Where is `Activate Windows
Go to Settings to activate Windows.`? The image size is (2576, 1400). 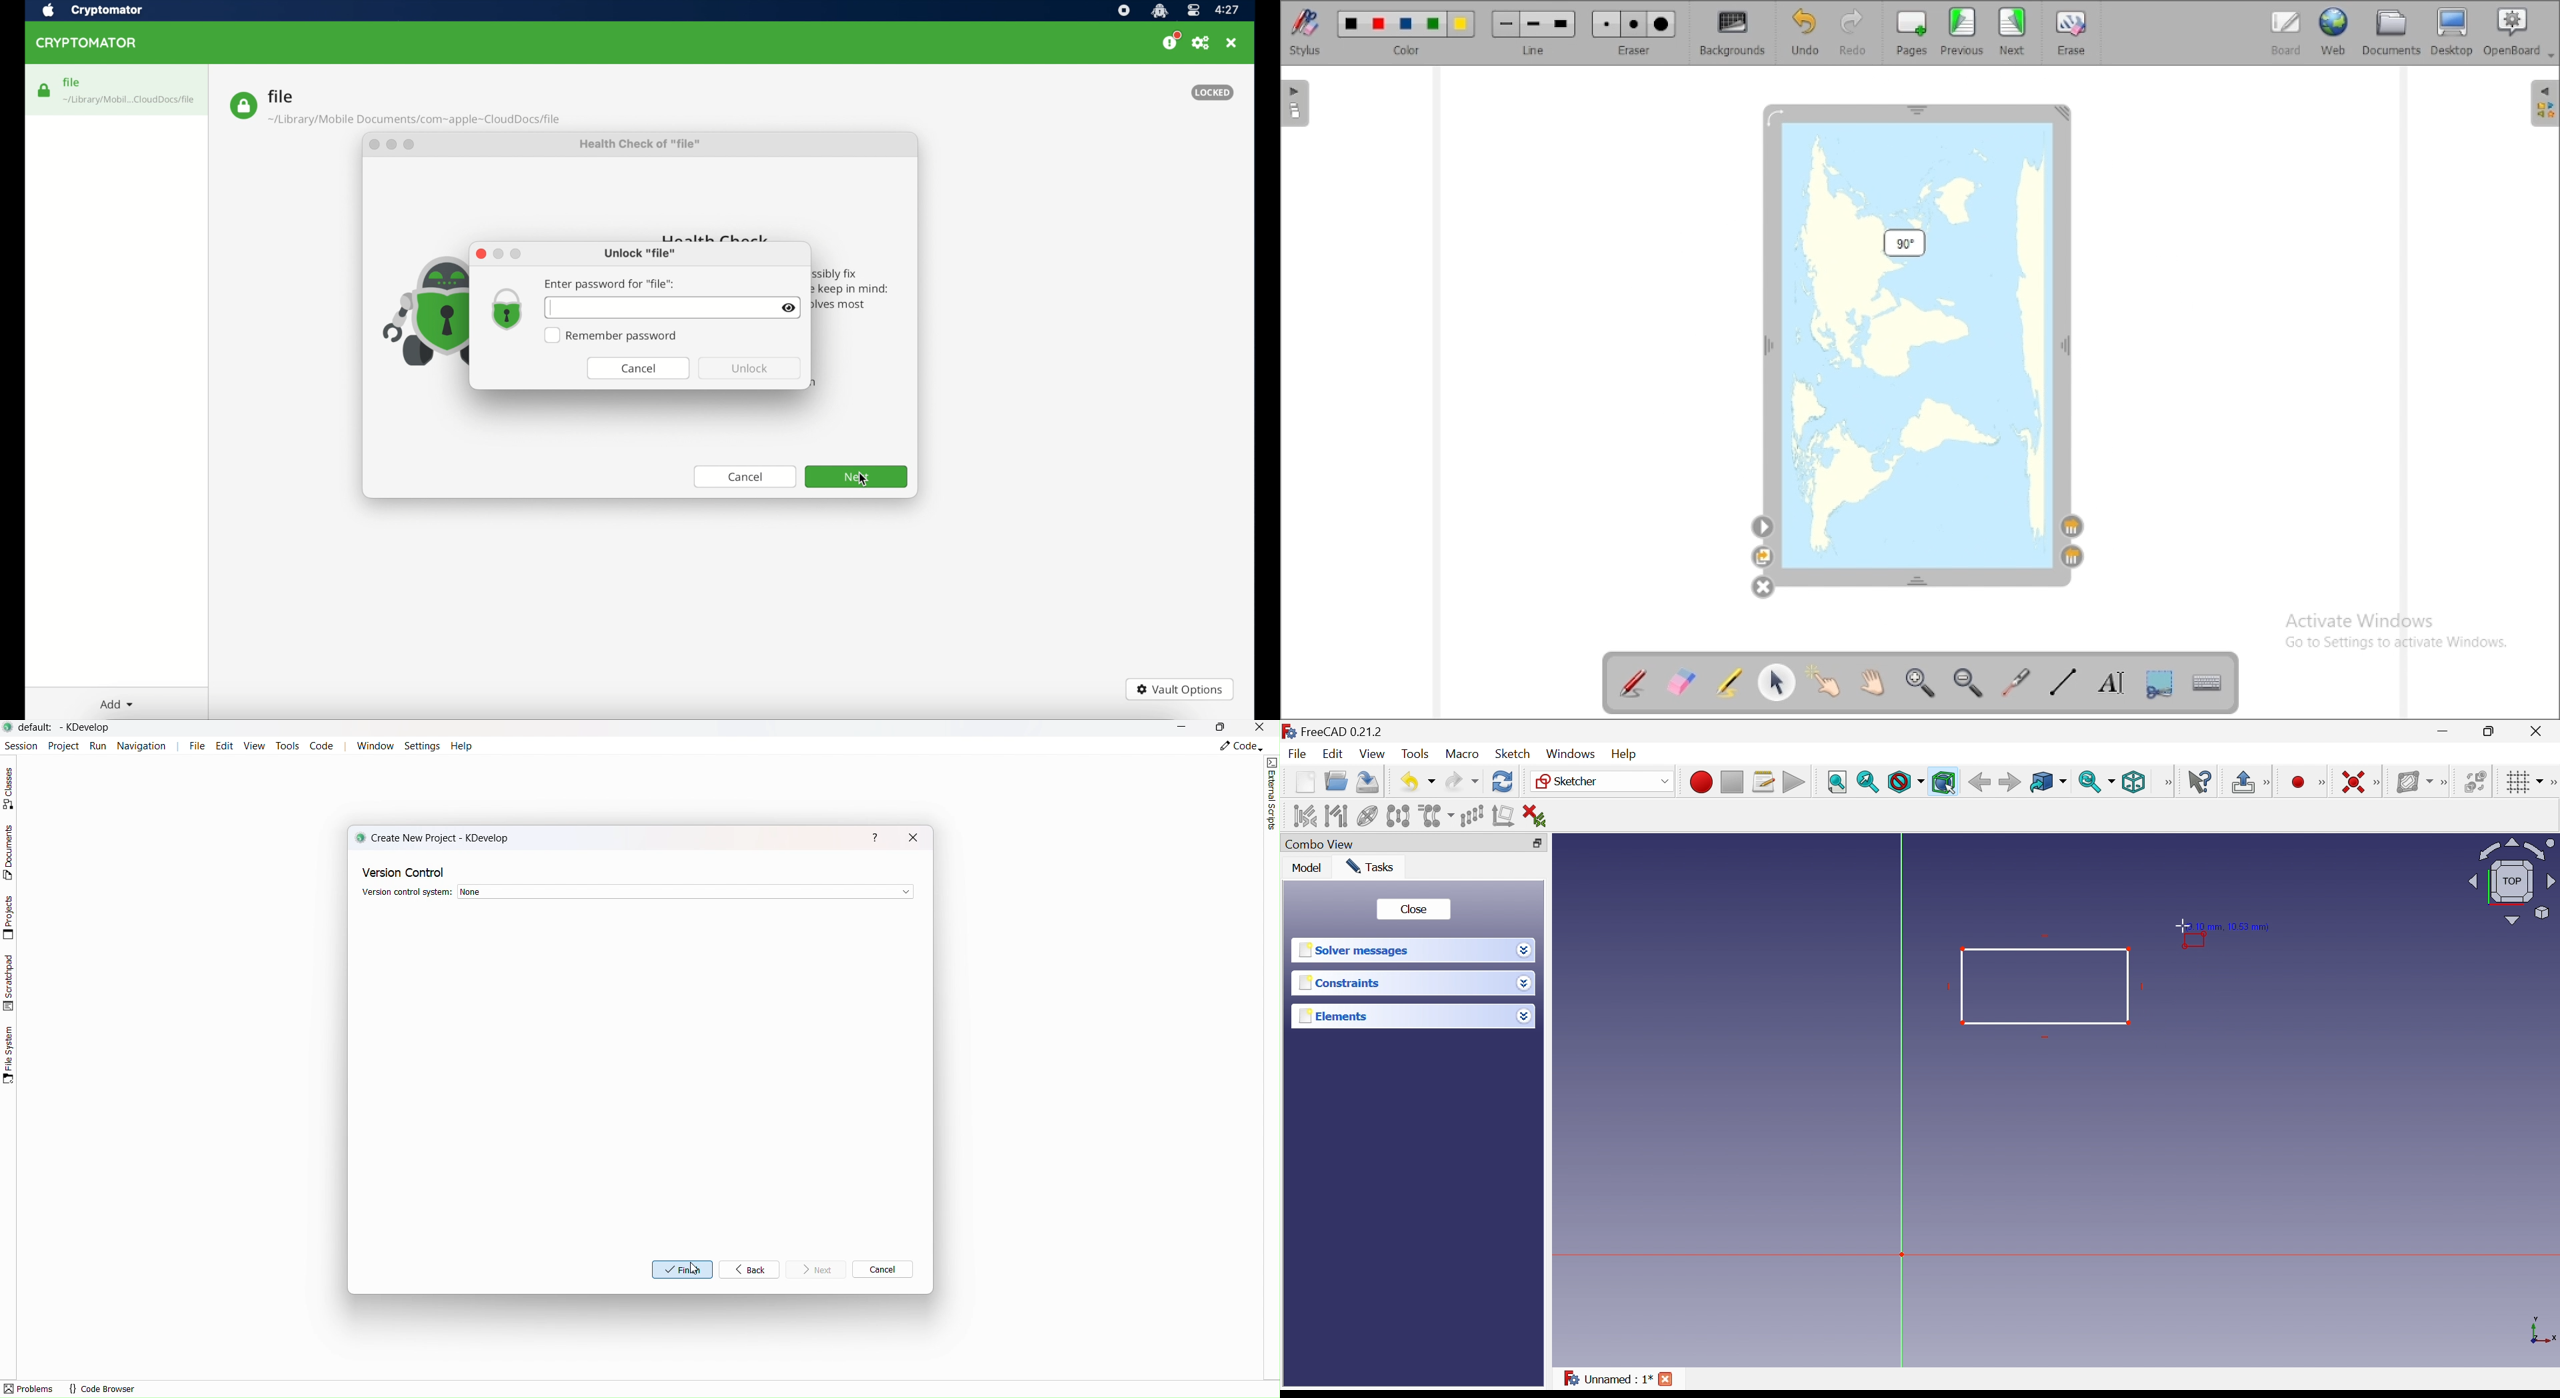 Activate Windows
Go to Settings to activate Windows. is located at coordinates (2393, 634).